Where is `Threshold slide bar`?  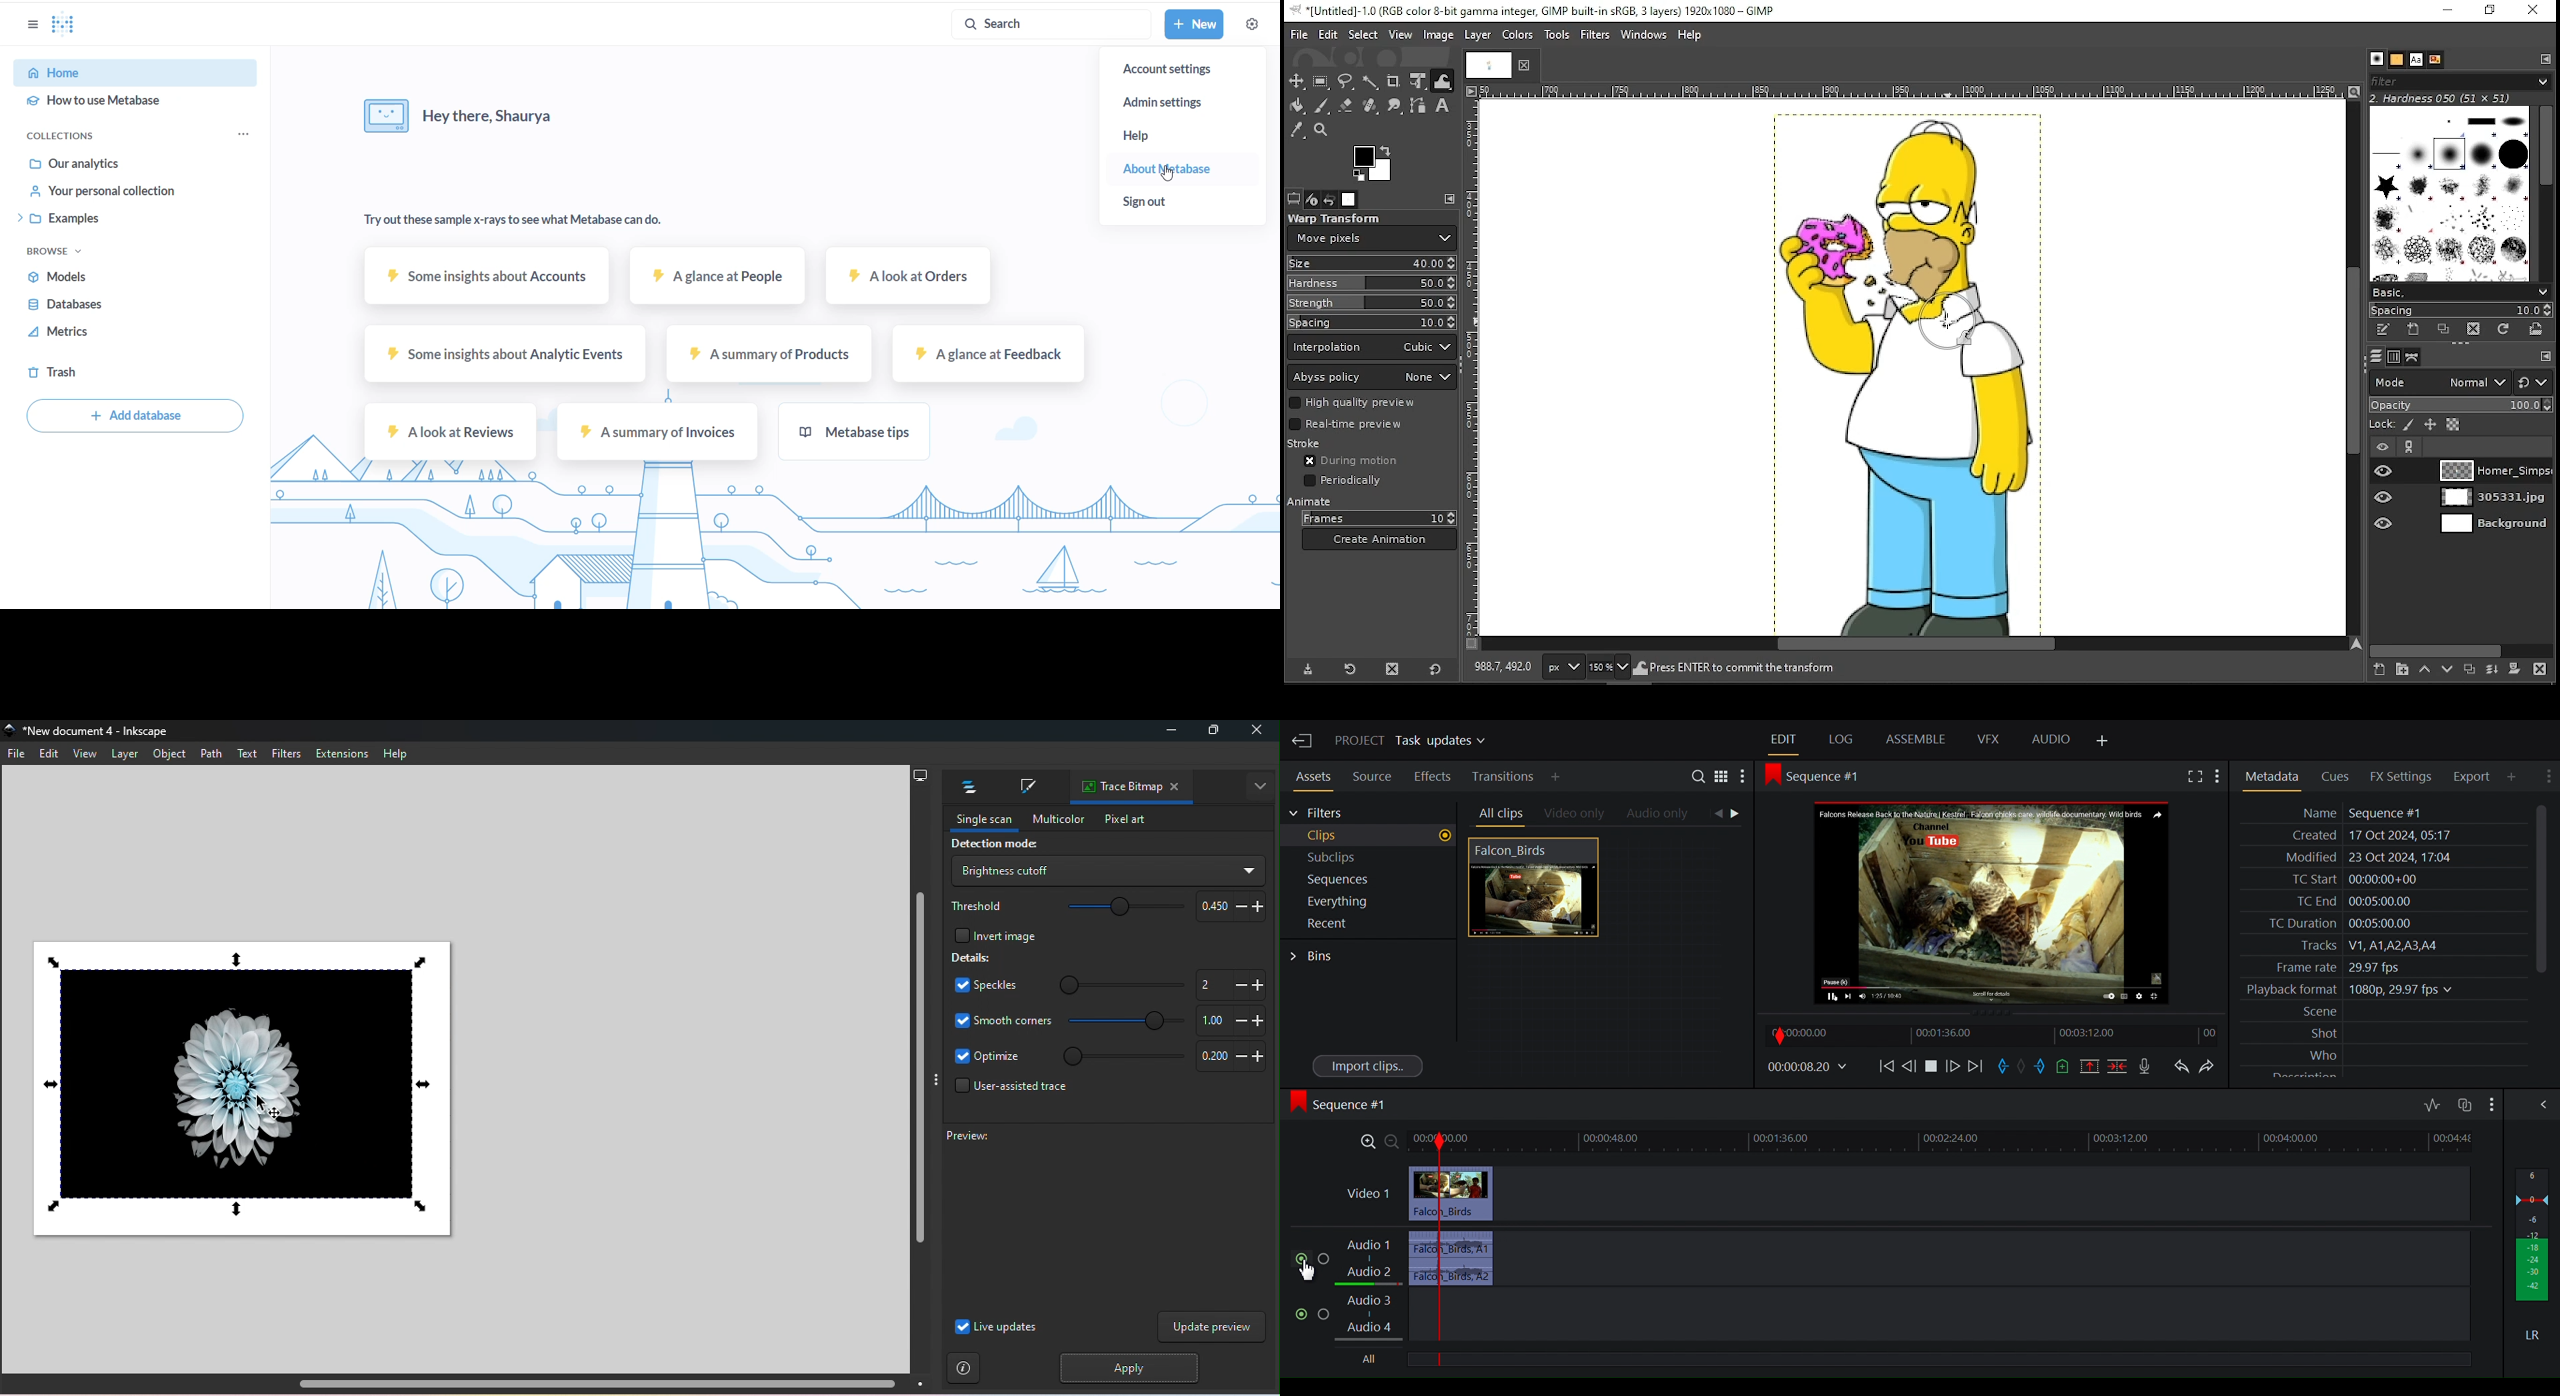
Threshold slide bar is located at coordinates (1116, 908).